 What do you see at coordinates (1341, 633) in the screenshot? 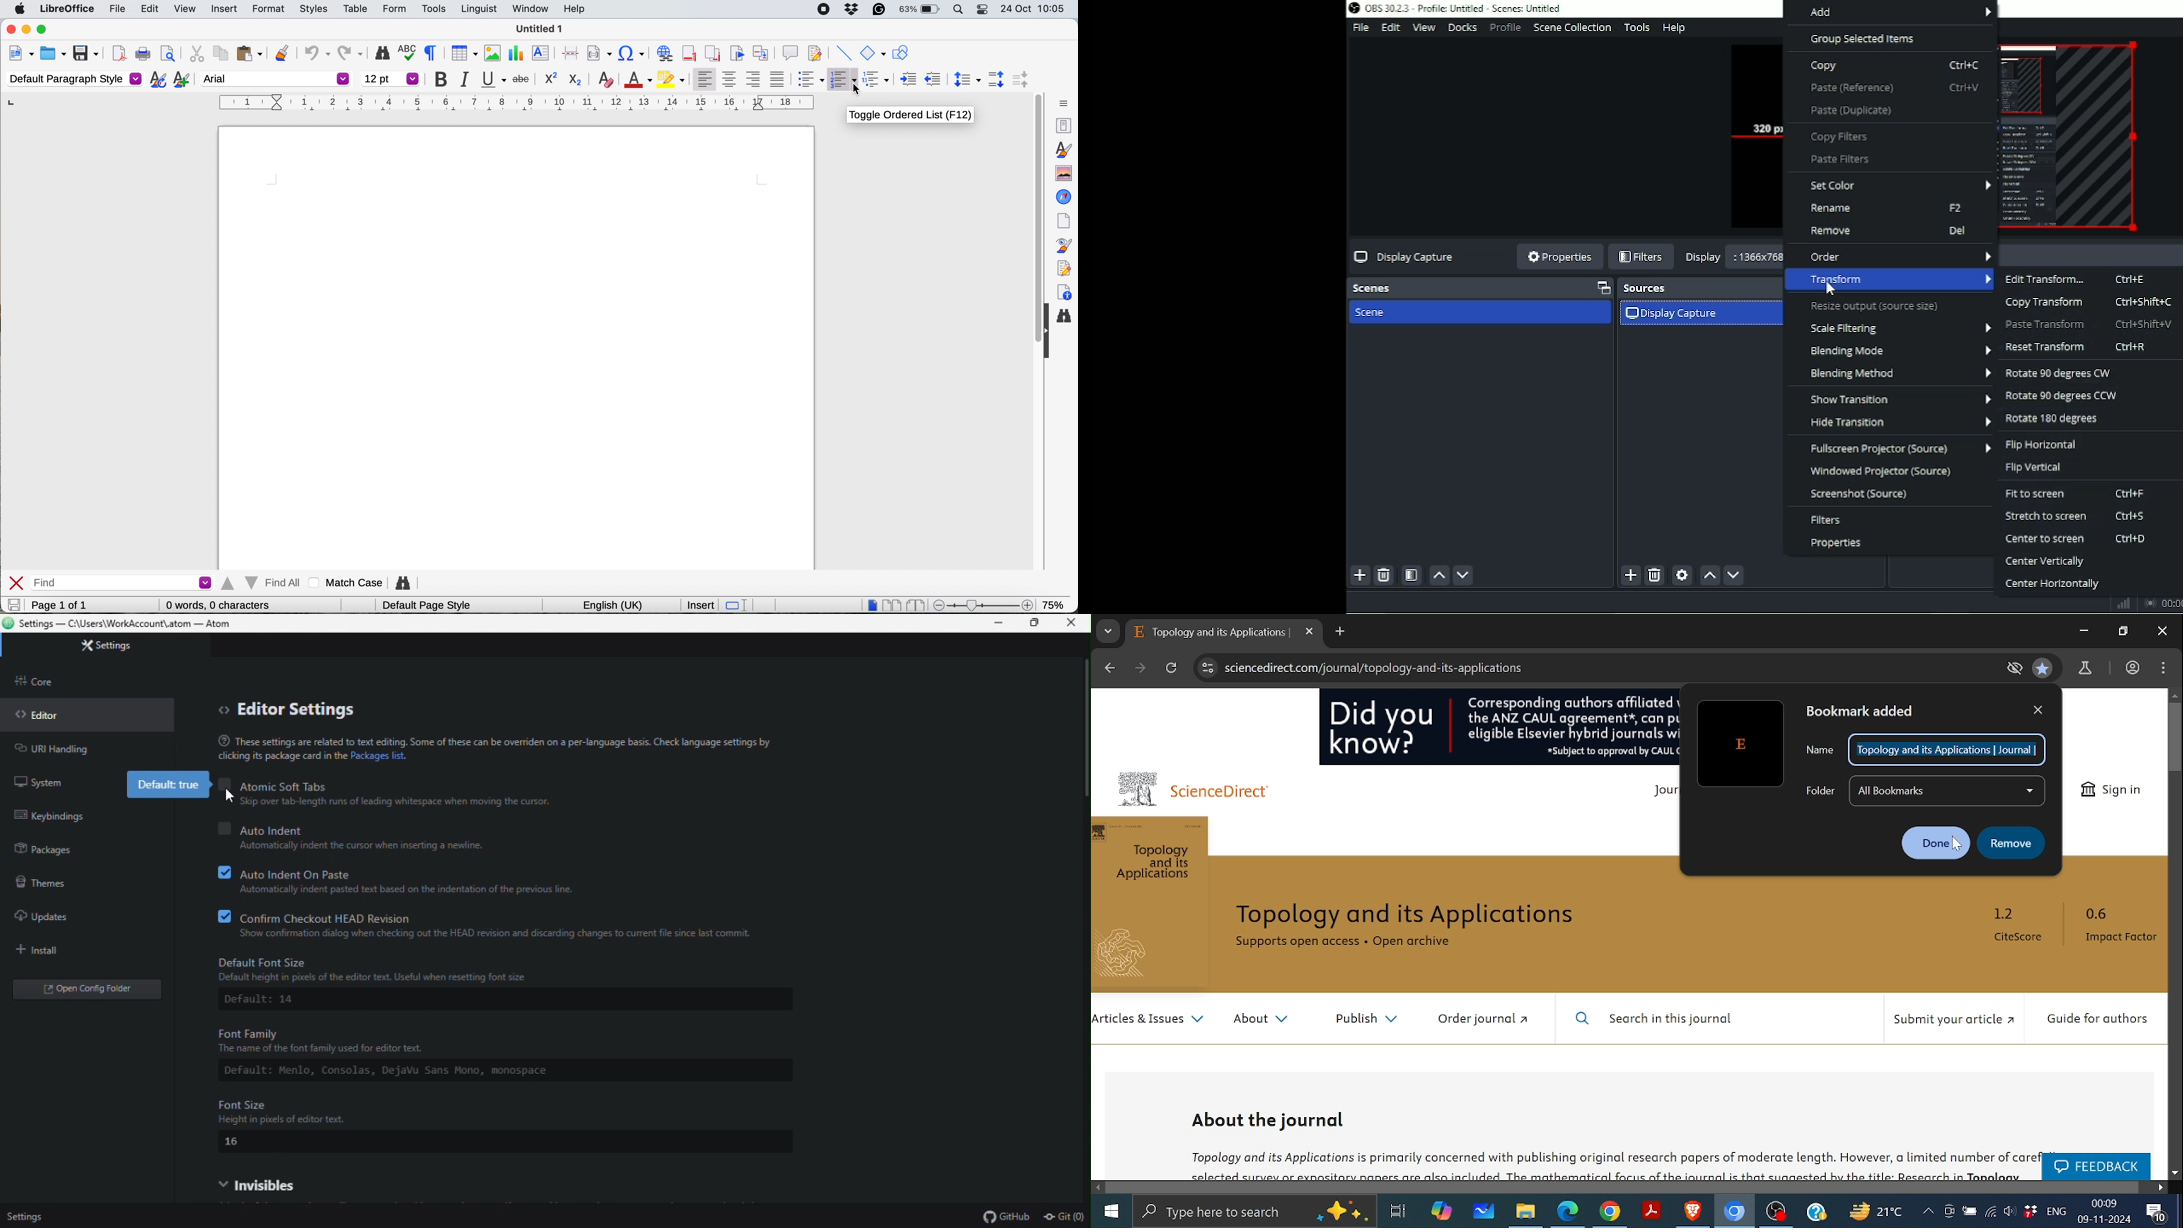
I see `Add New tab` at bounding box center [1341, 633].